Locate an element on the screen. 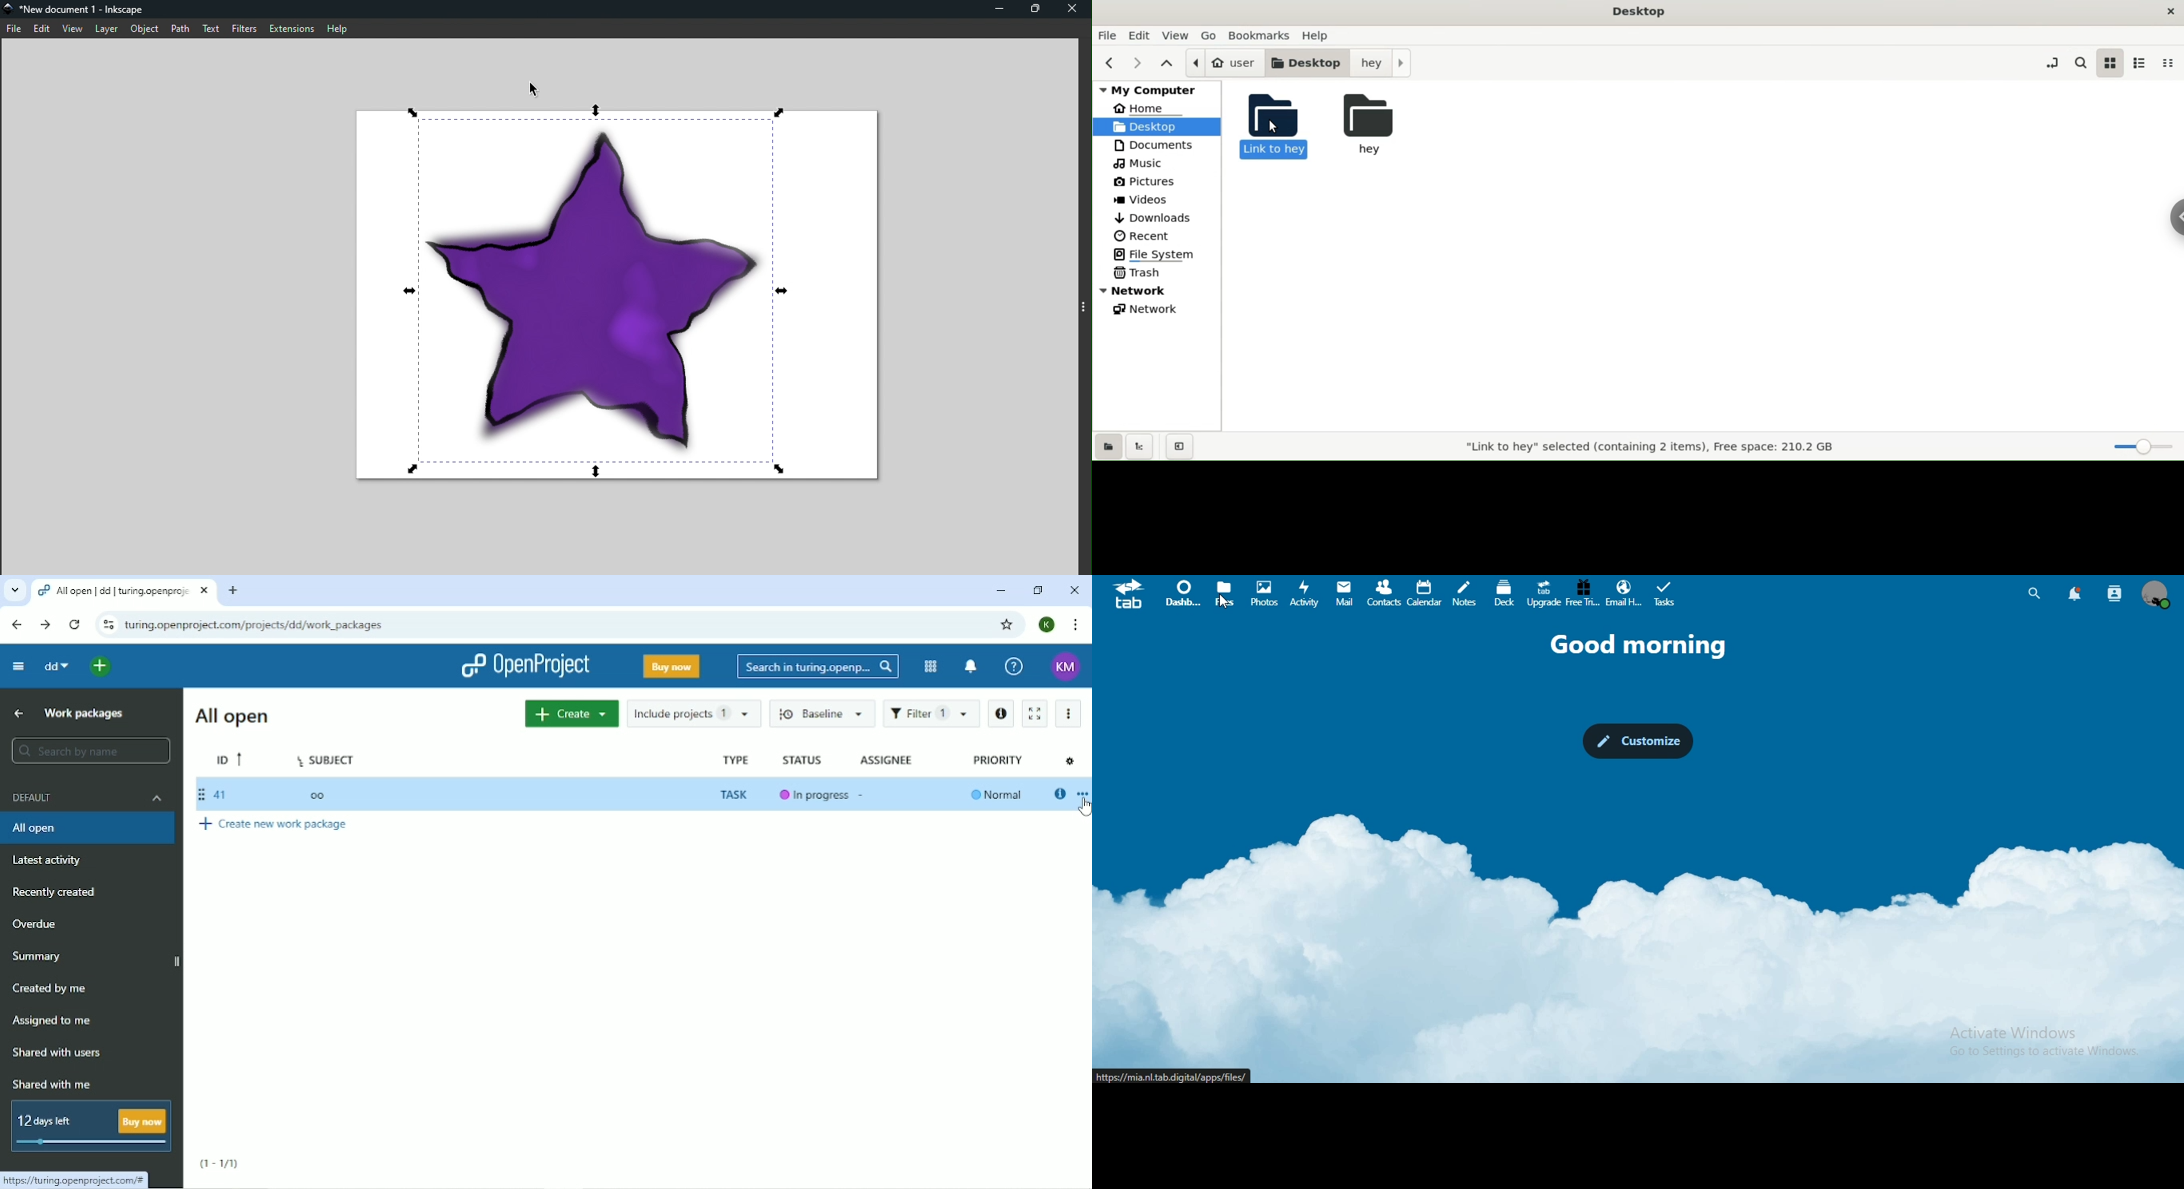  File is located at coordinates (14, 28).